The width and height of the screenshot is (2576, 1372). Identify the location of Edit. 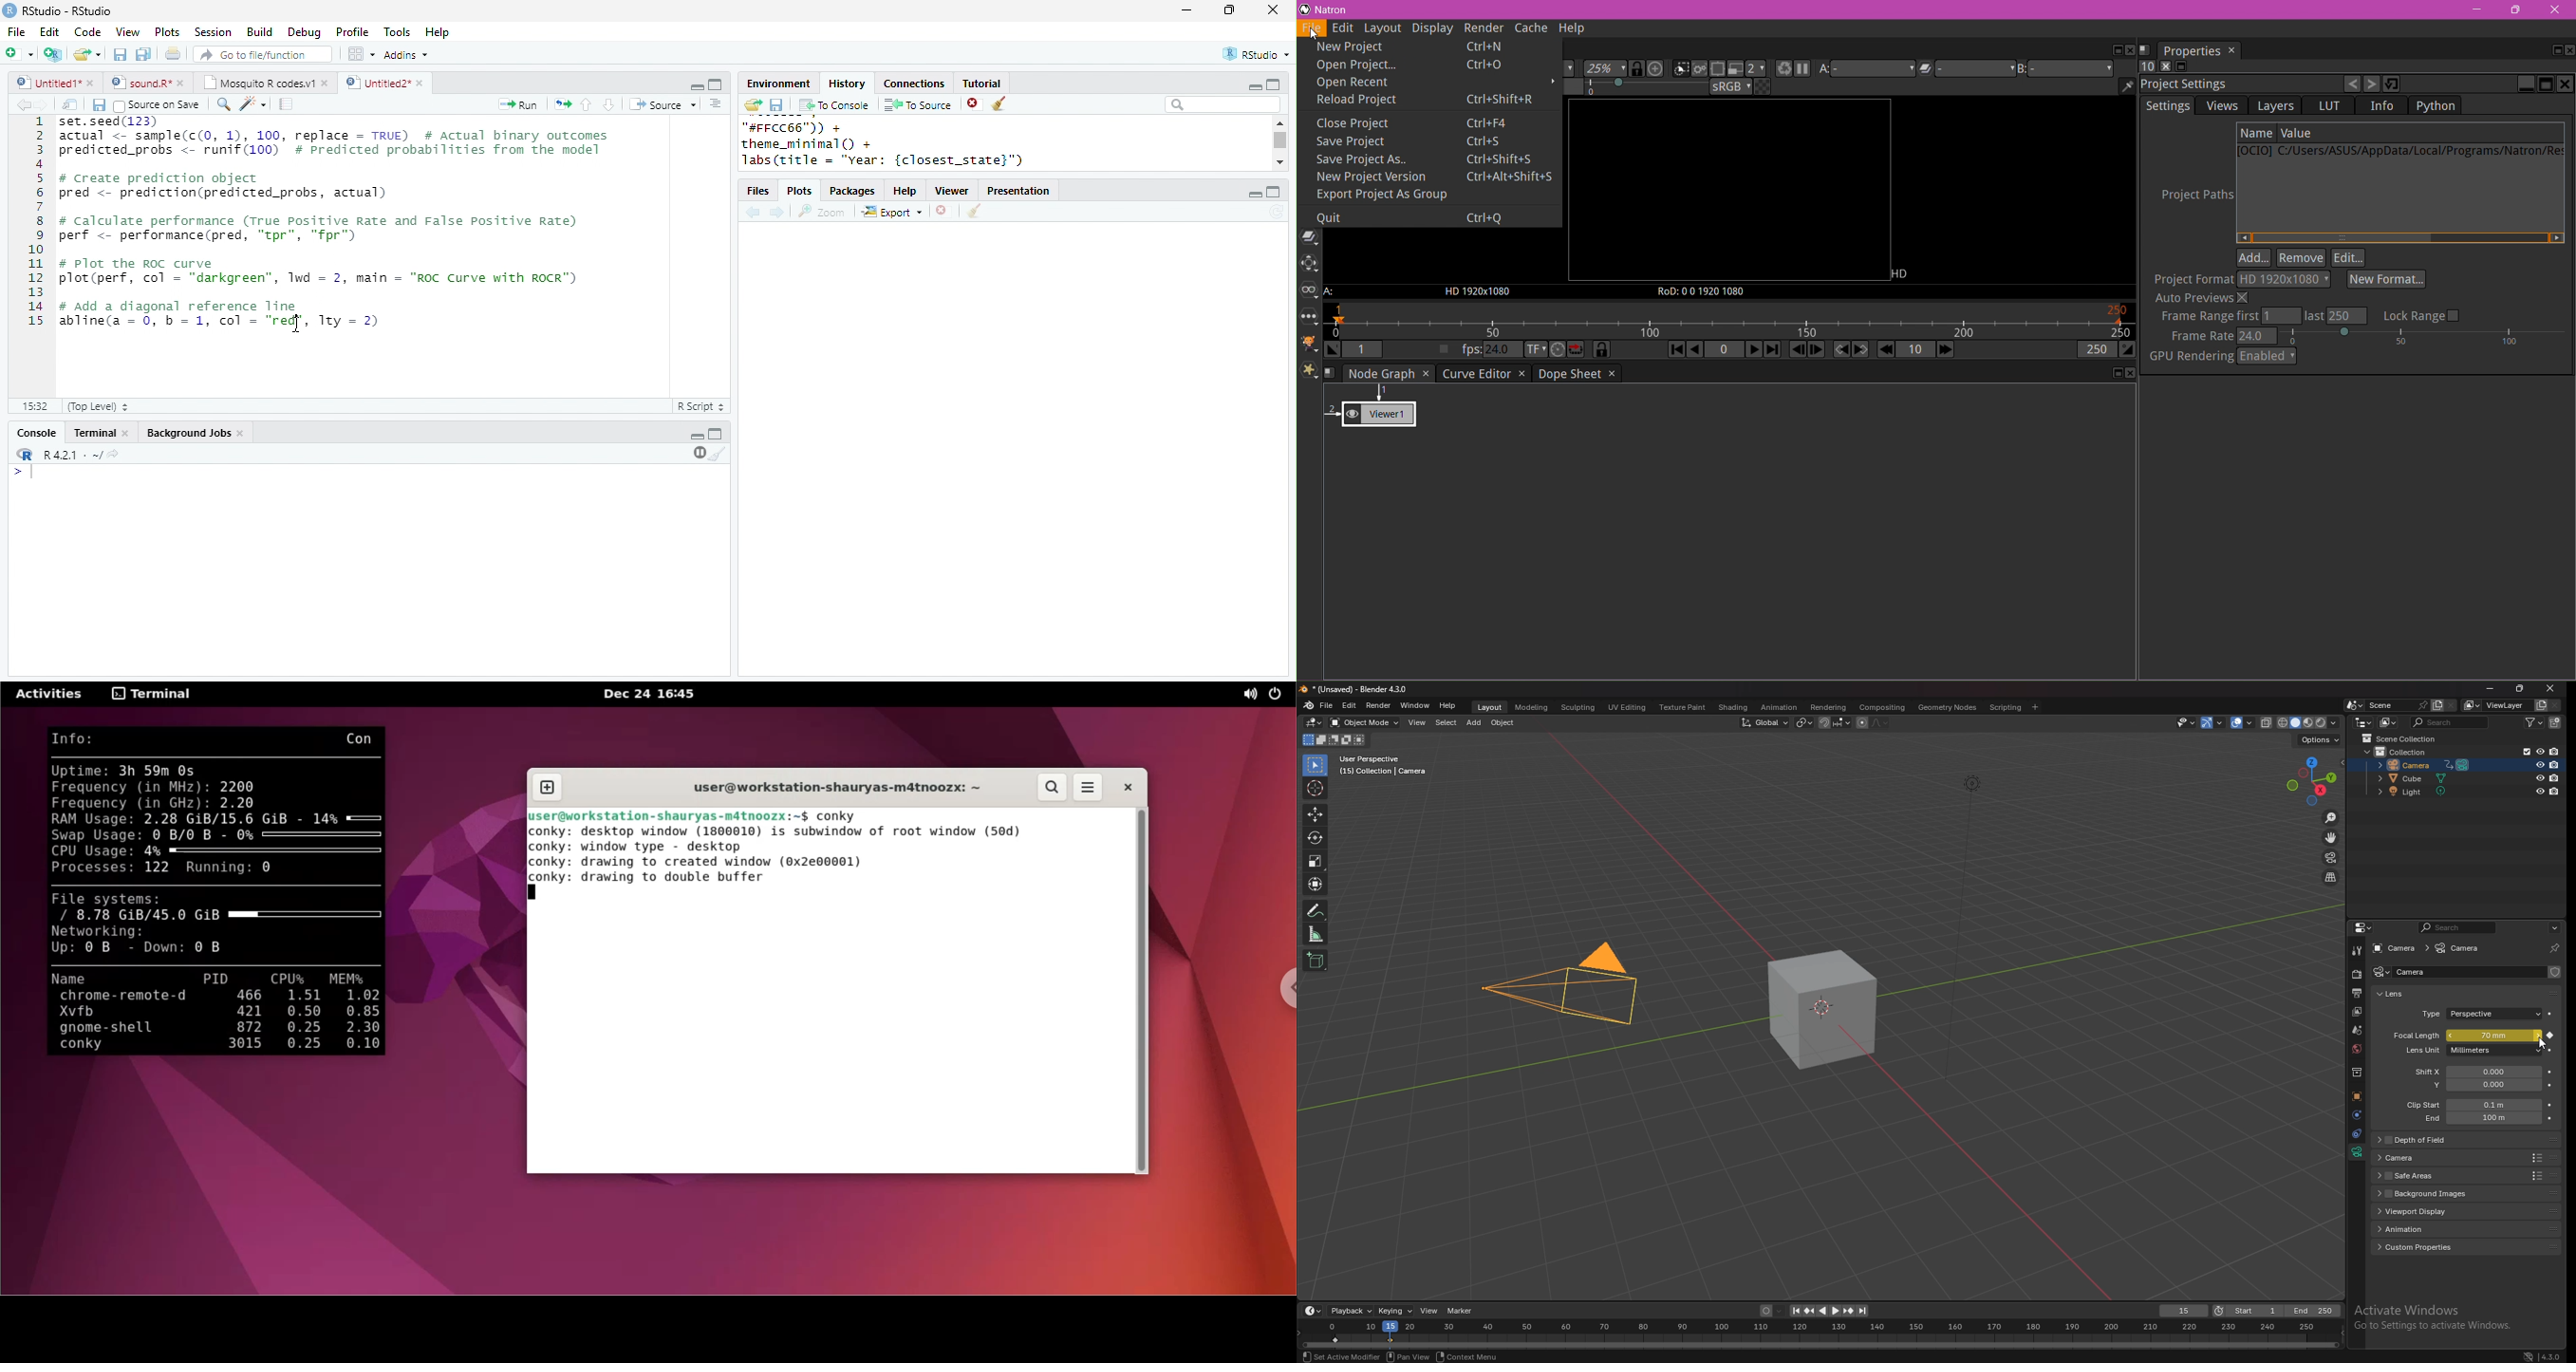
(49, 32).